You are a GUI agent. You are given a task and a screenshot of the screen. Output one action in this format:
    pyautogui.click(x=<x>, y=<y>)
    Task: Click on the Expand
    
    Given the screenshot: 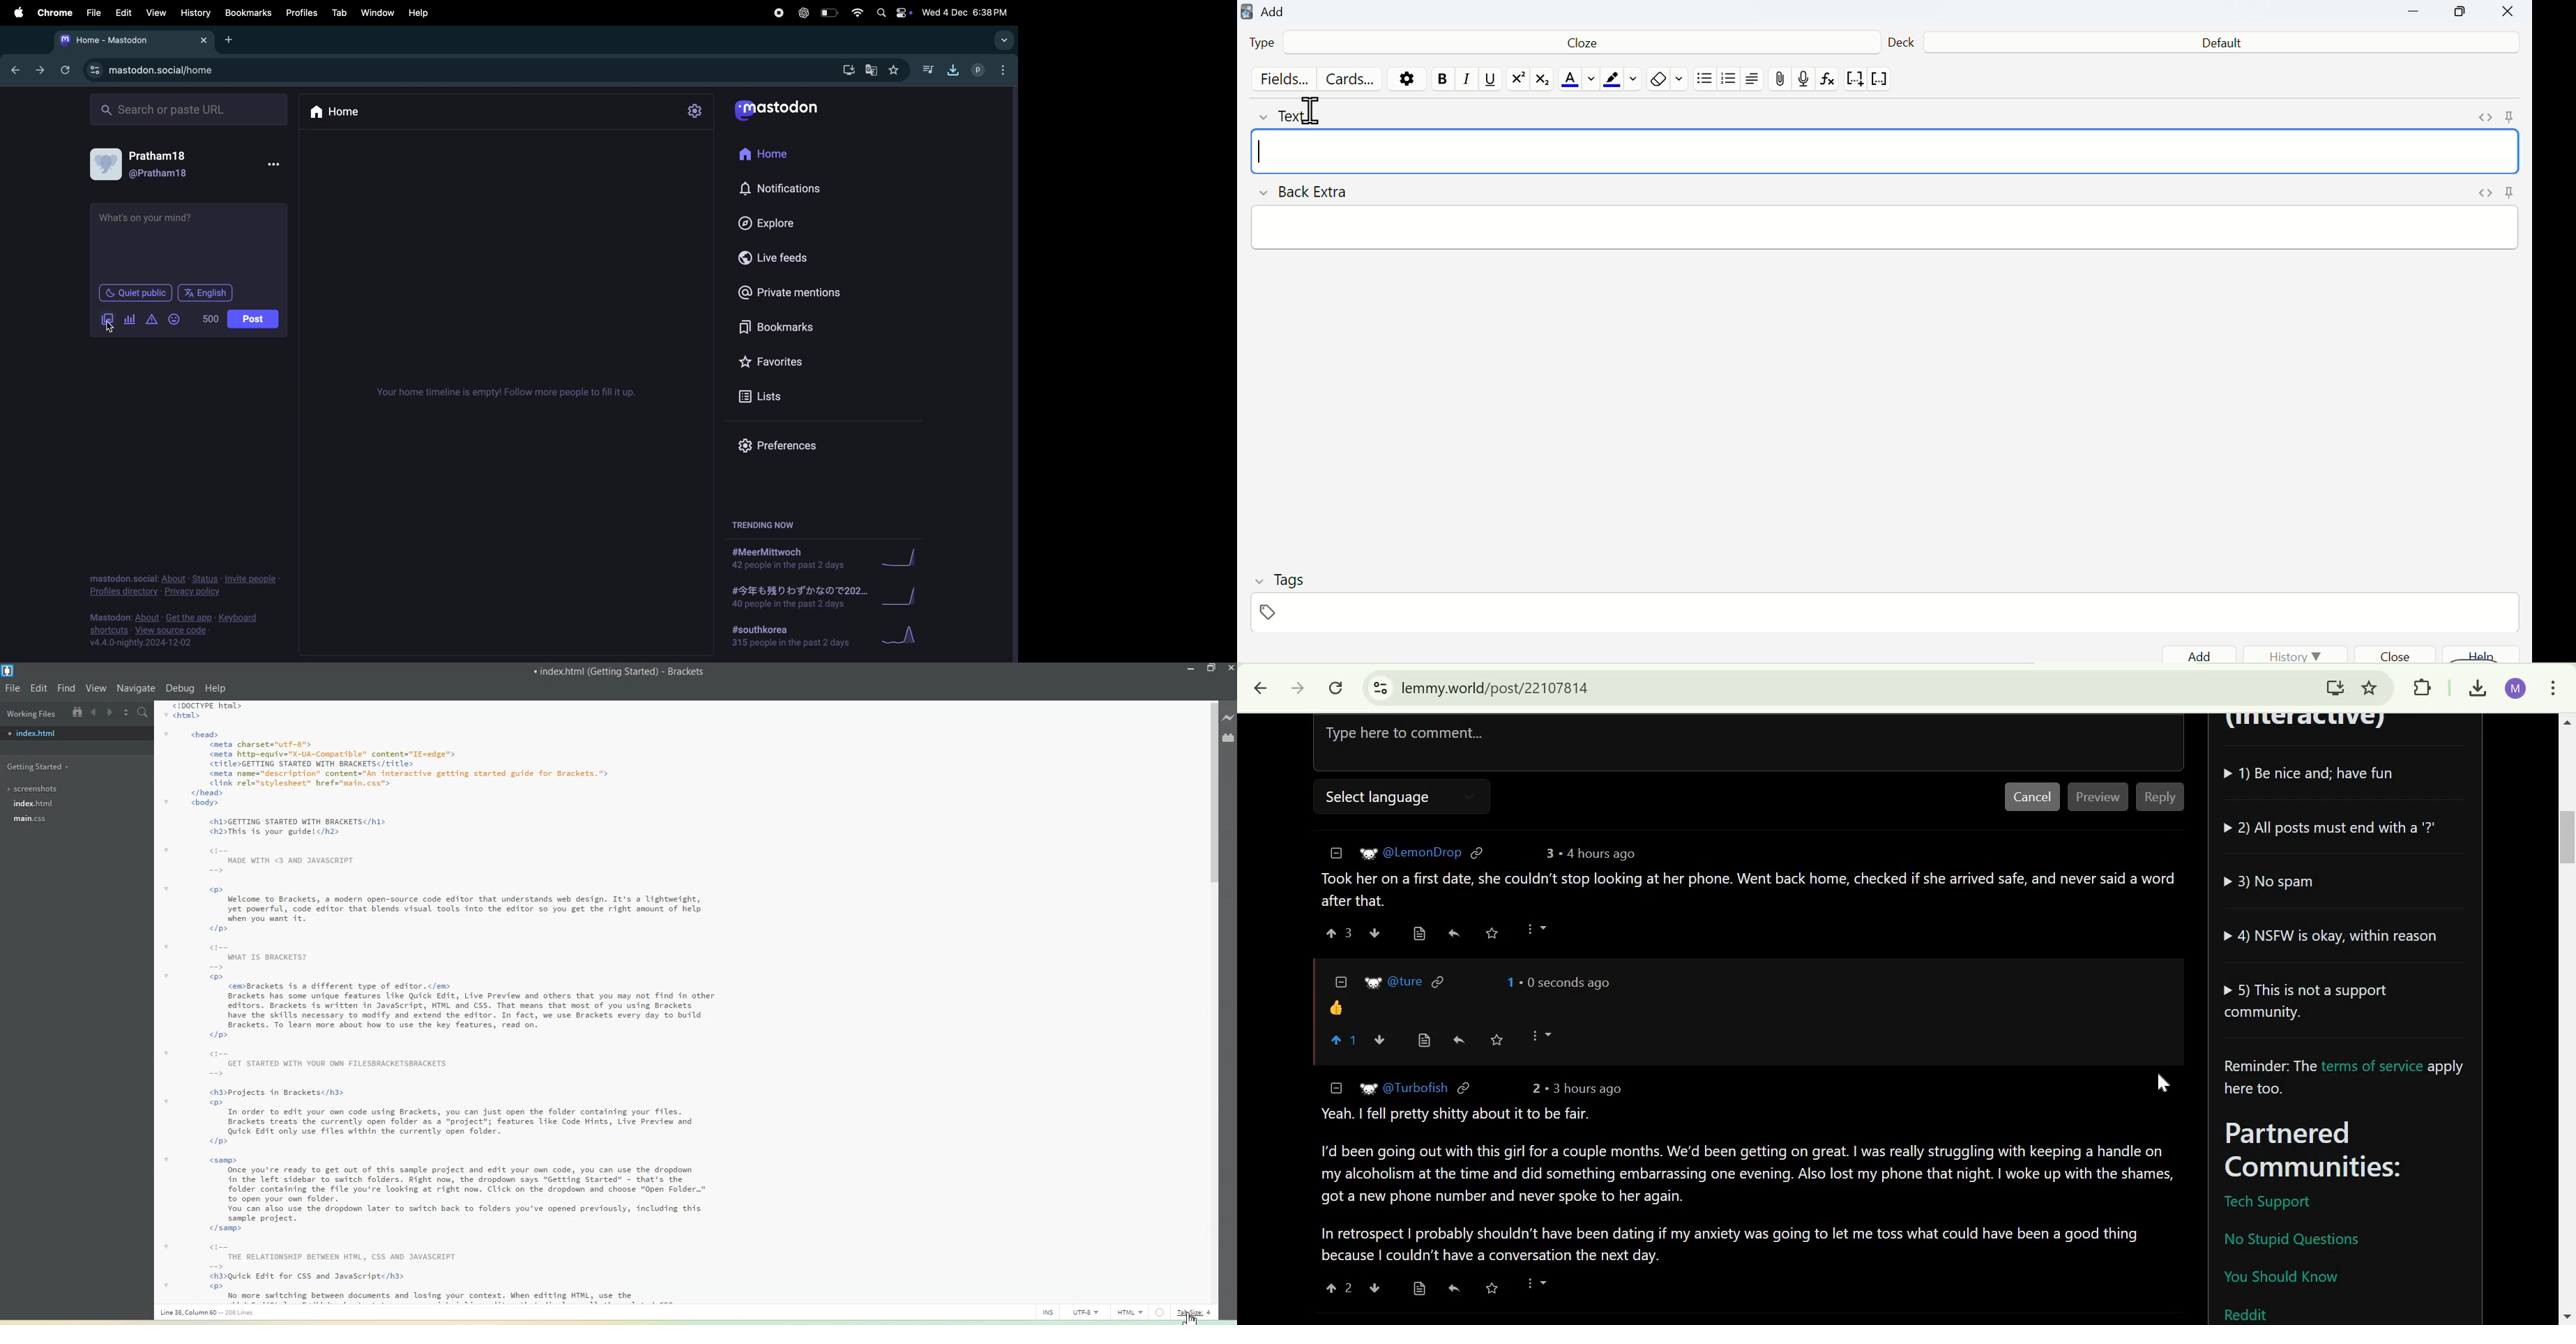 What is the action you would take?
    pyautogui.click(x=2482, y=117)
    